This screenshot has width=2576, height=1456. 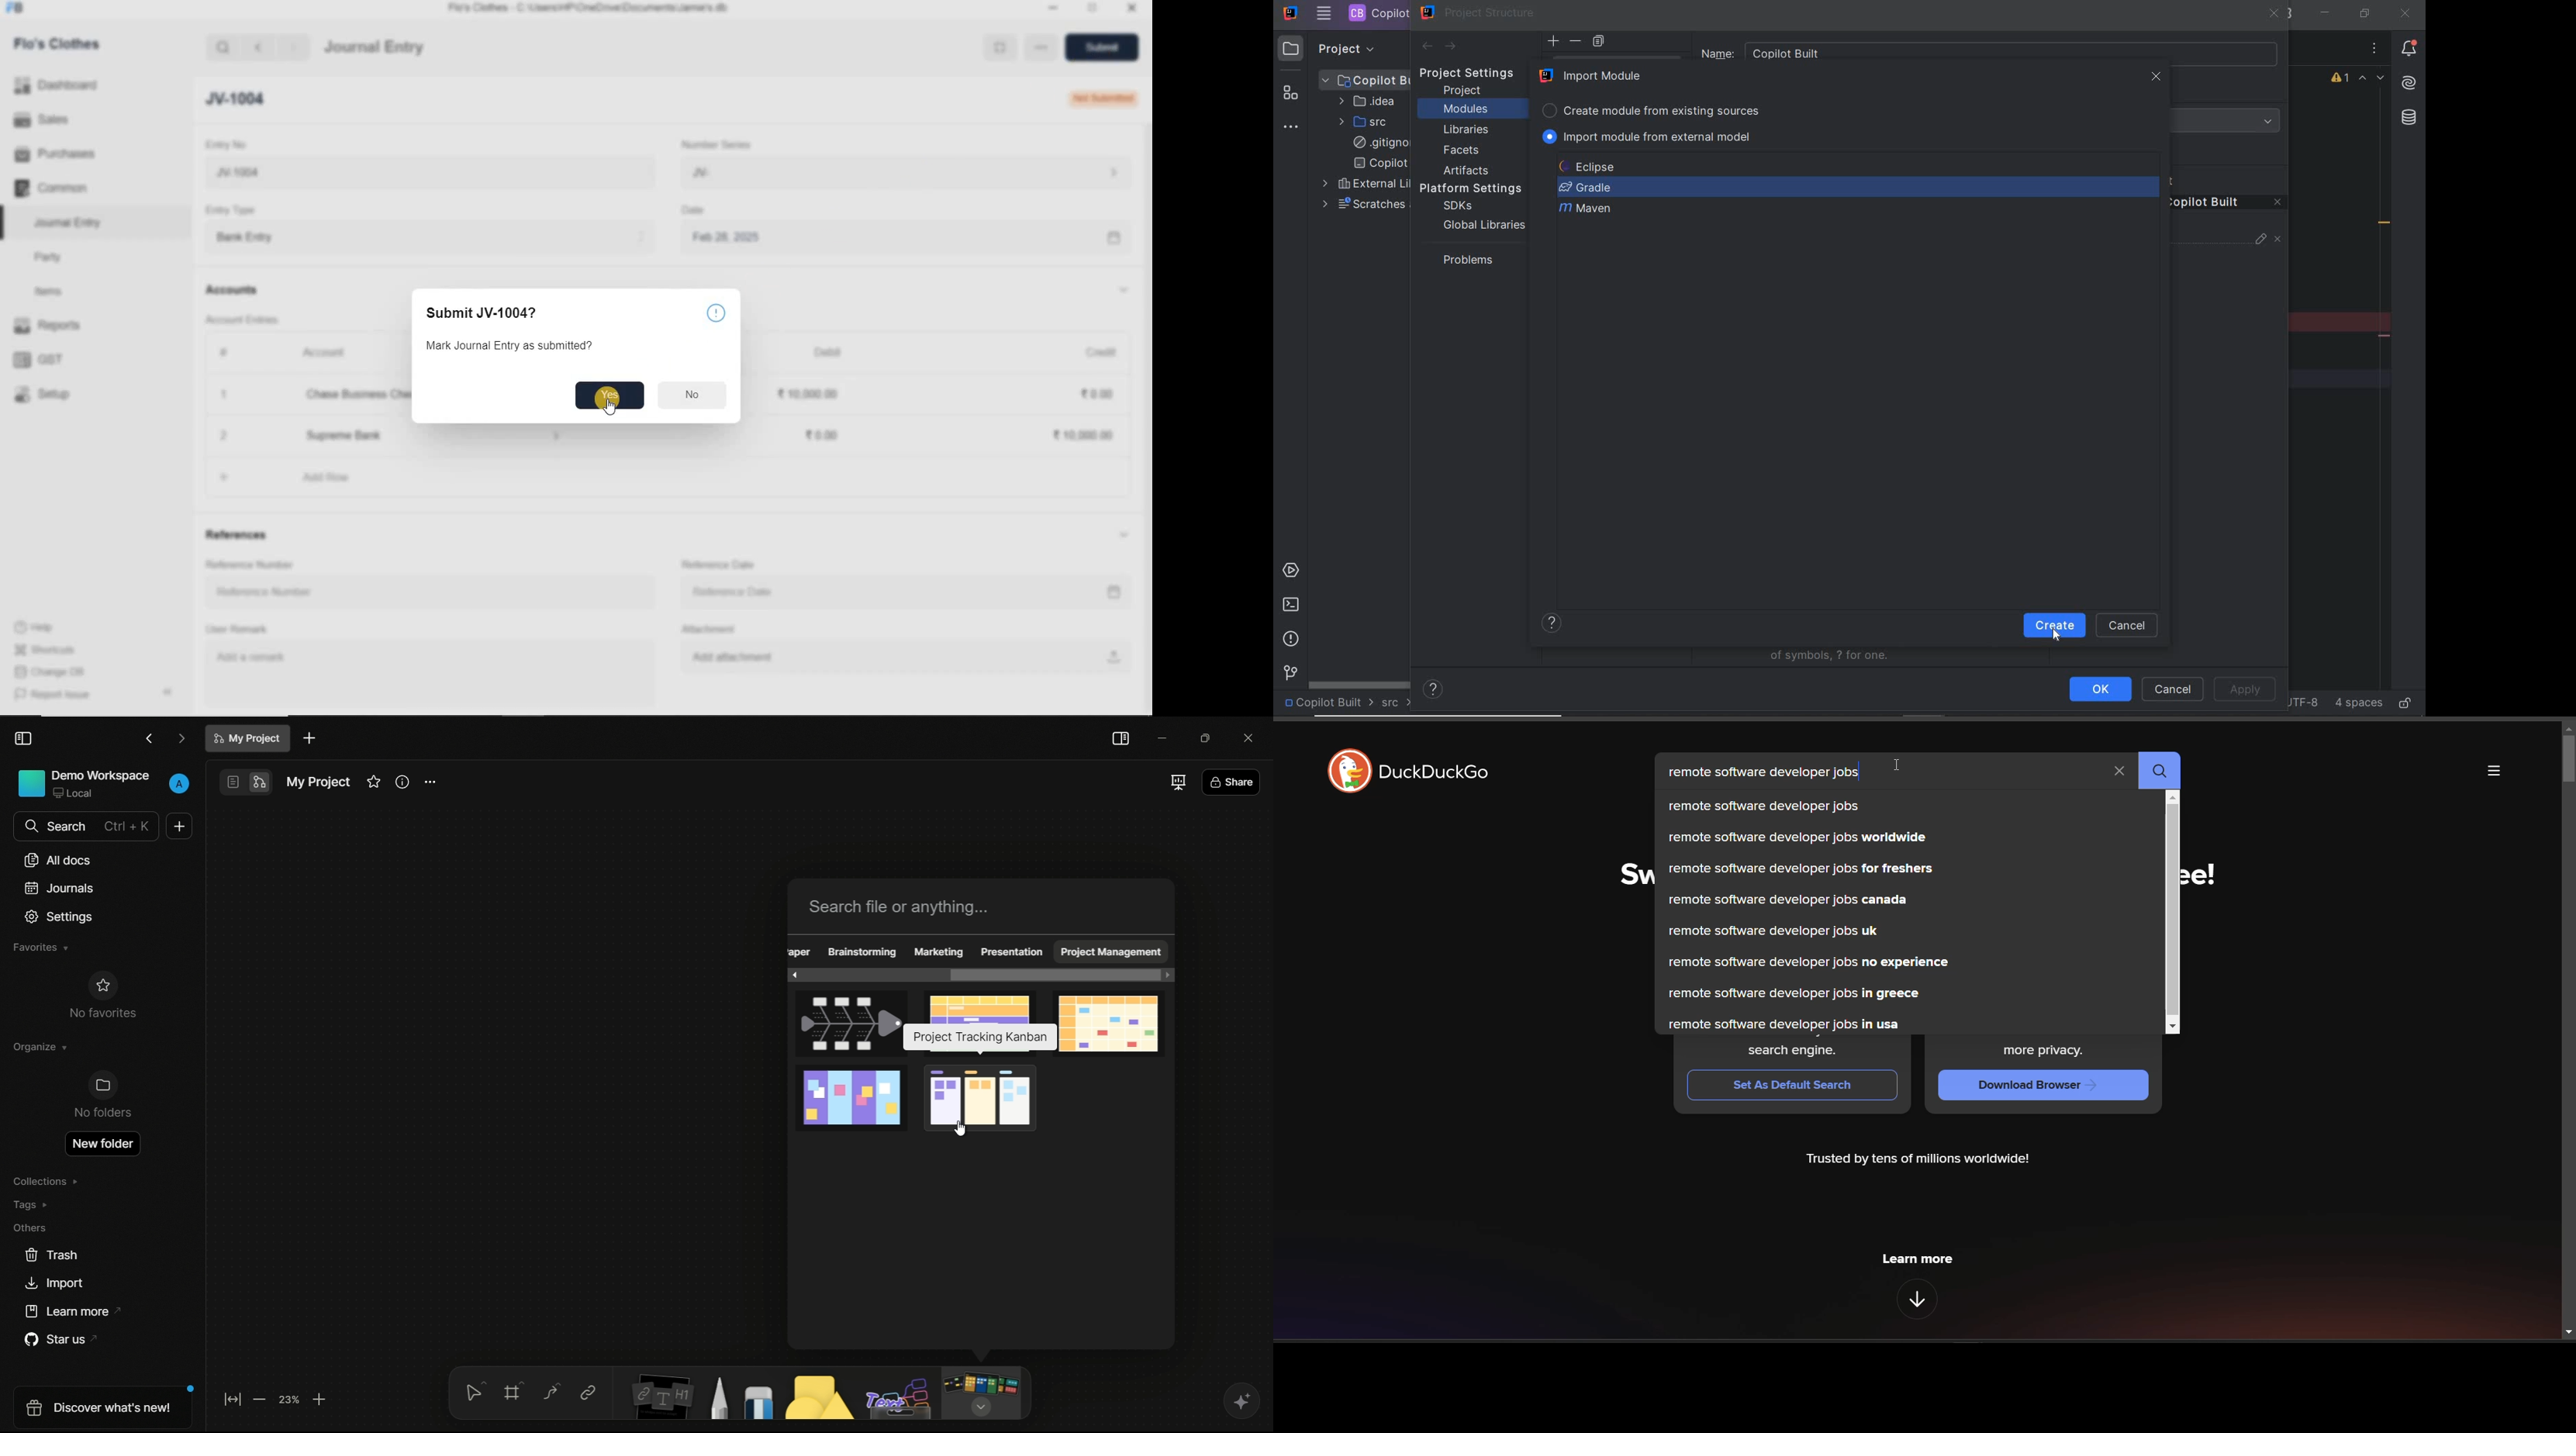 I want to click on AI Assistant, so click(x=2408, y=83).